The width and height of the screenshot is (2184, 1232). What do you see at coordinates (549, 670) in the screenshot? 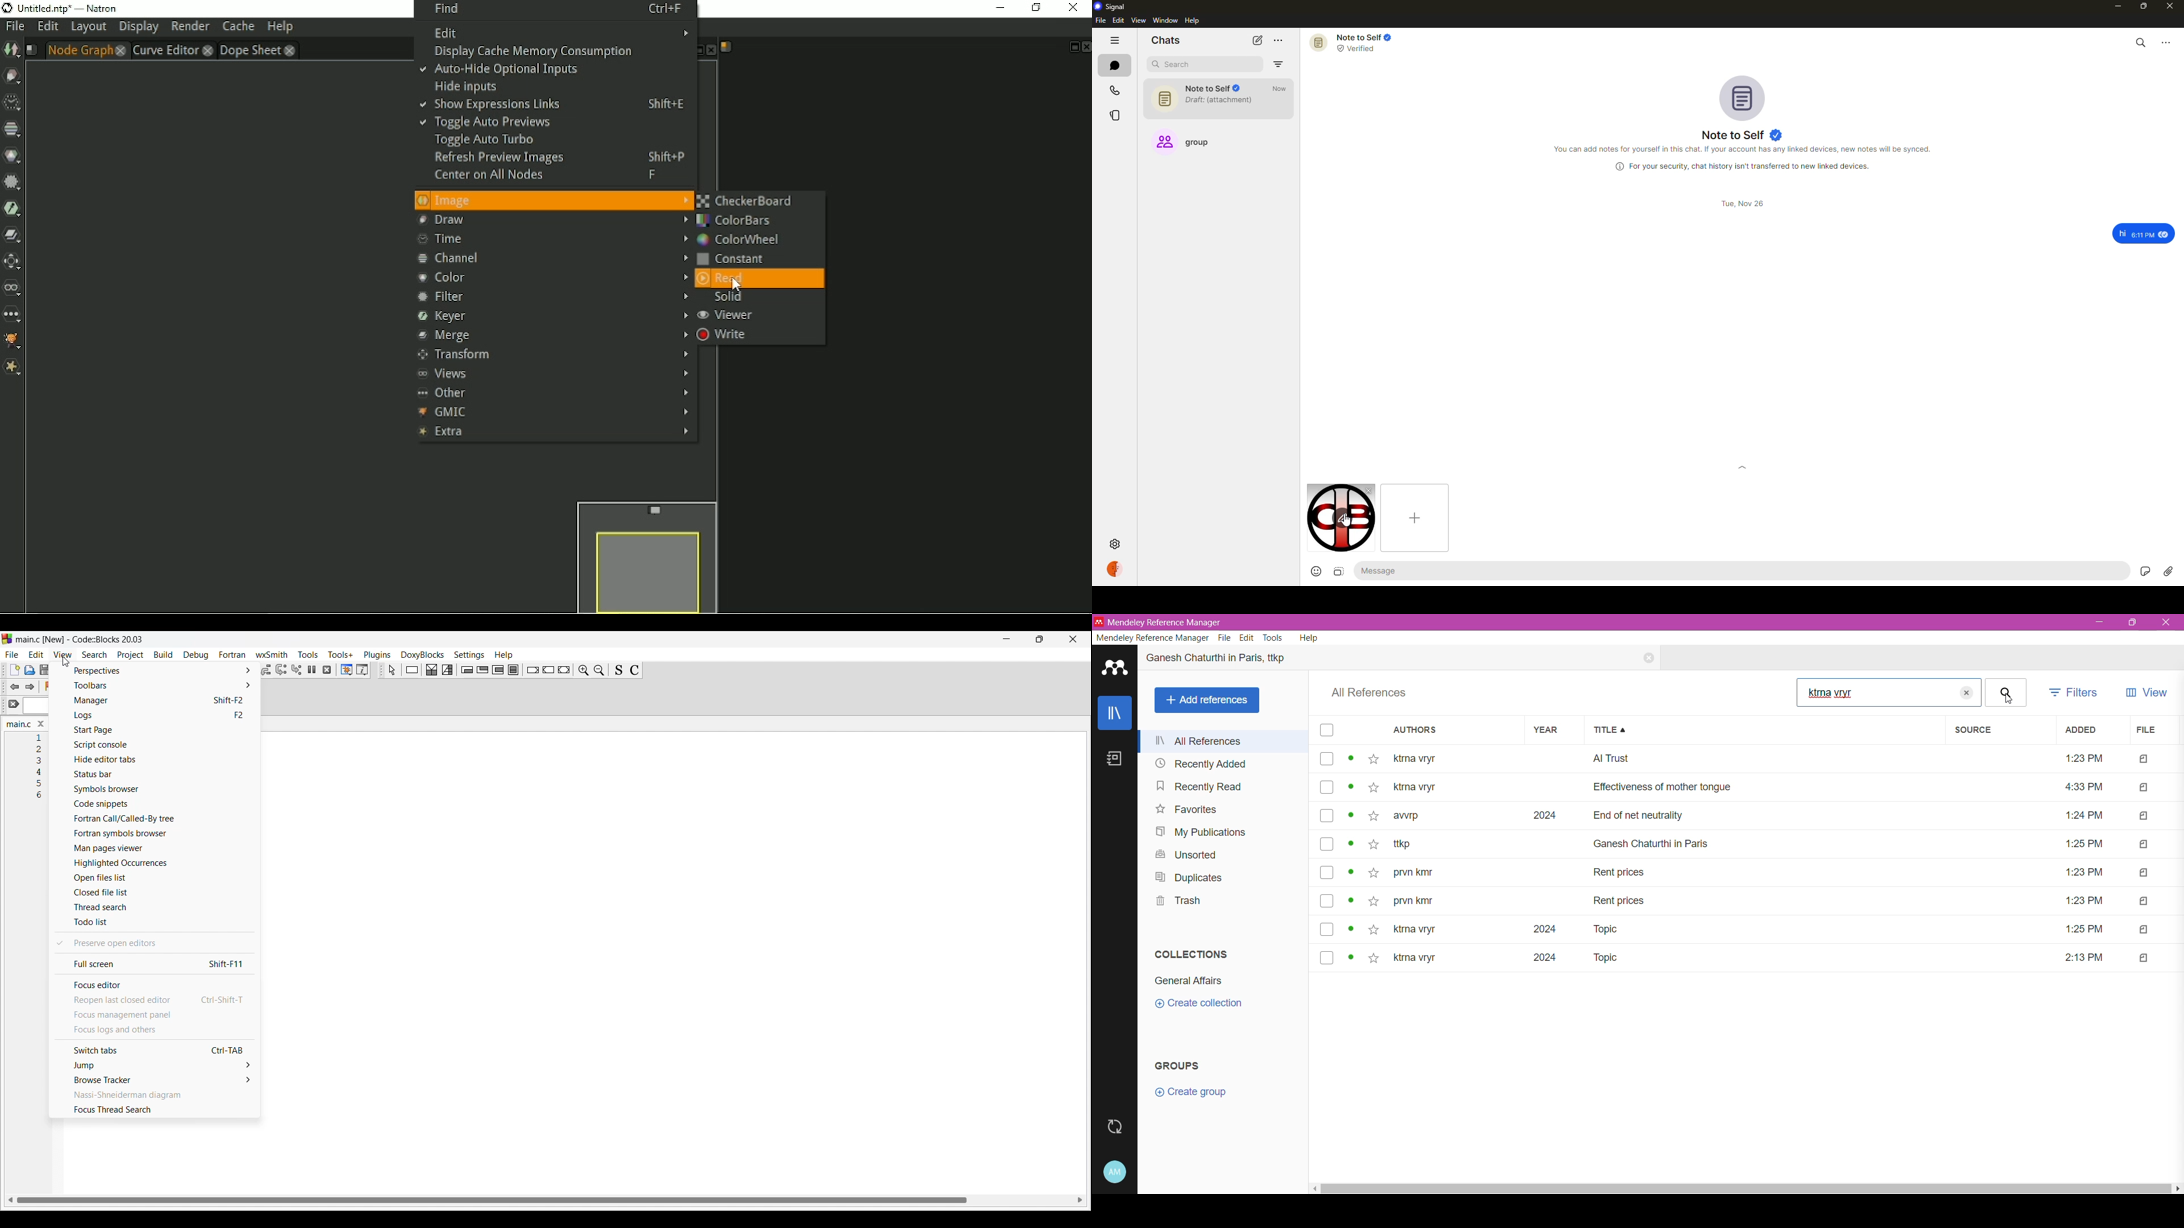
I see `Continue instruction` at bounding box center [549, 670].